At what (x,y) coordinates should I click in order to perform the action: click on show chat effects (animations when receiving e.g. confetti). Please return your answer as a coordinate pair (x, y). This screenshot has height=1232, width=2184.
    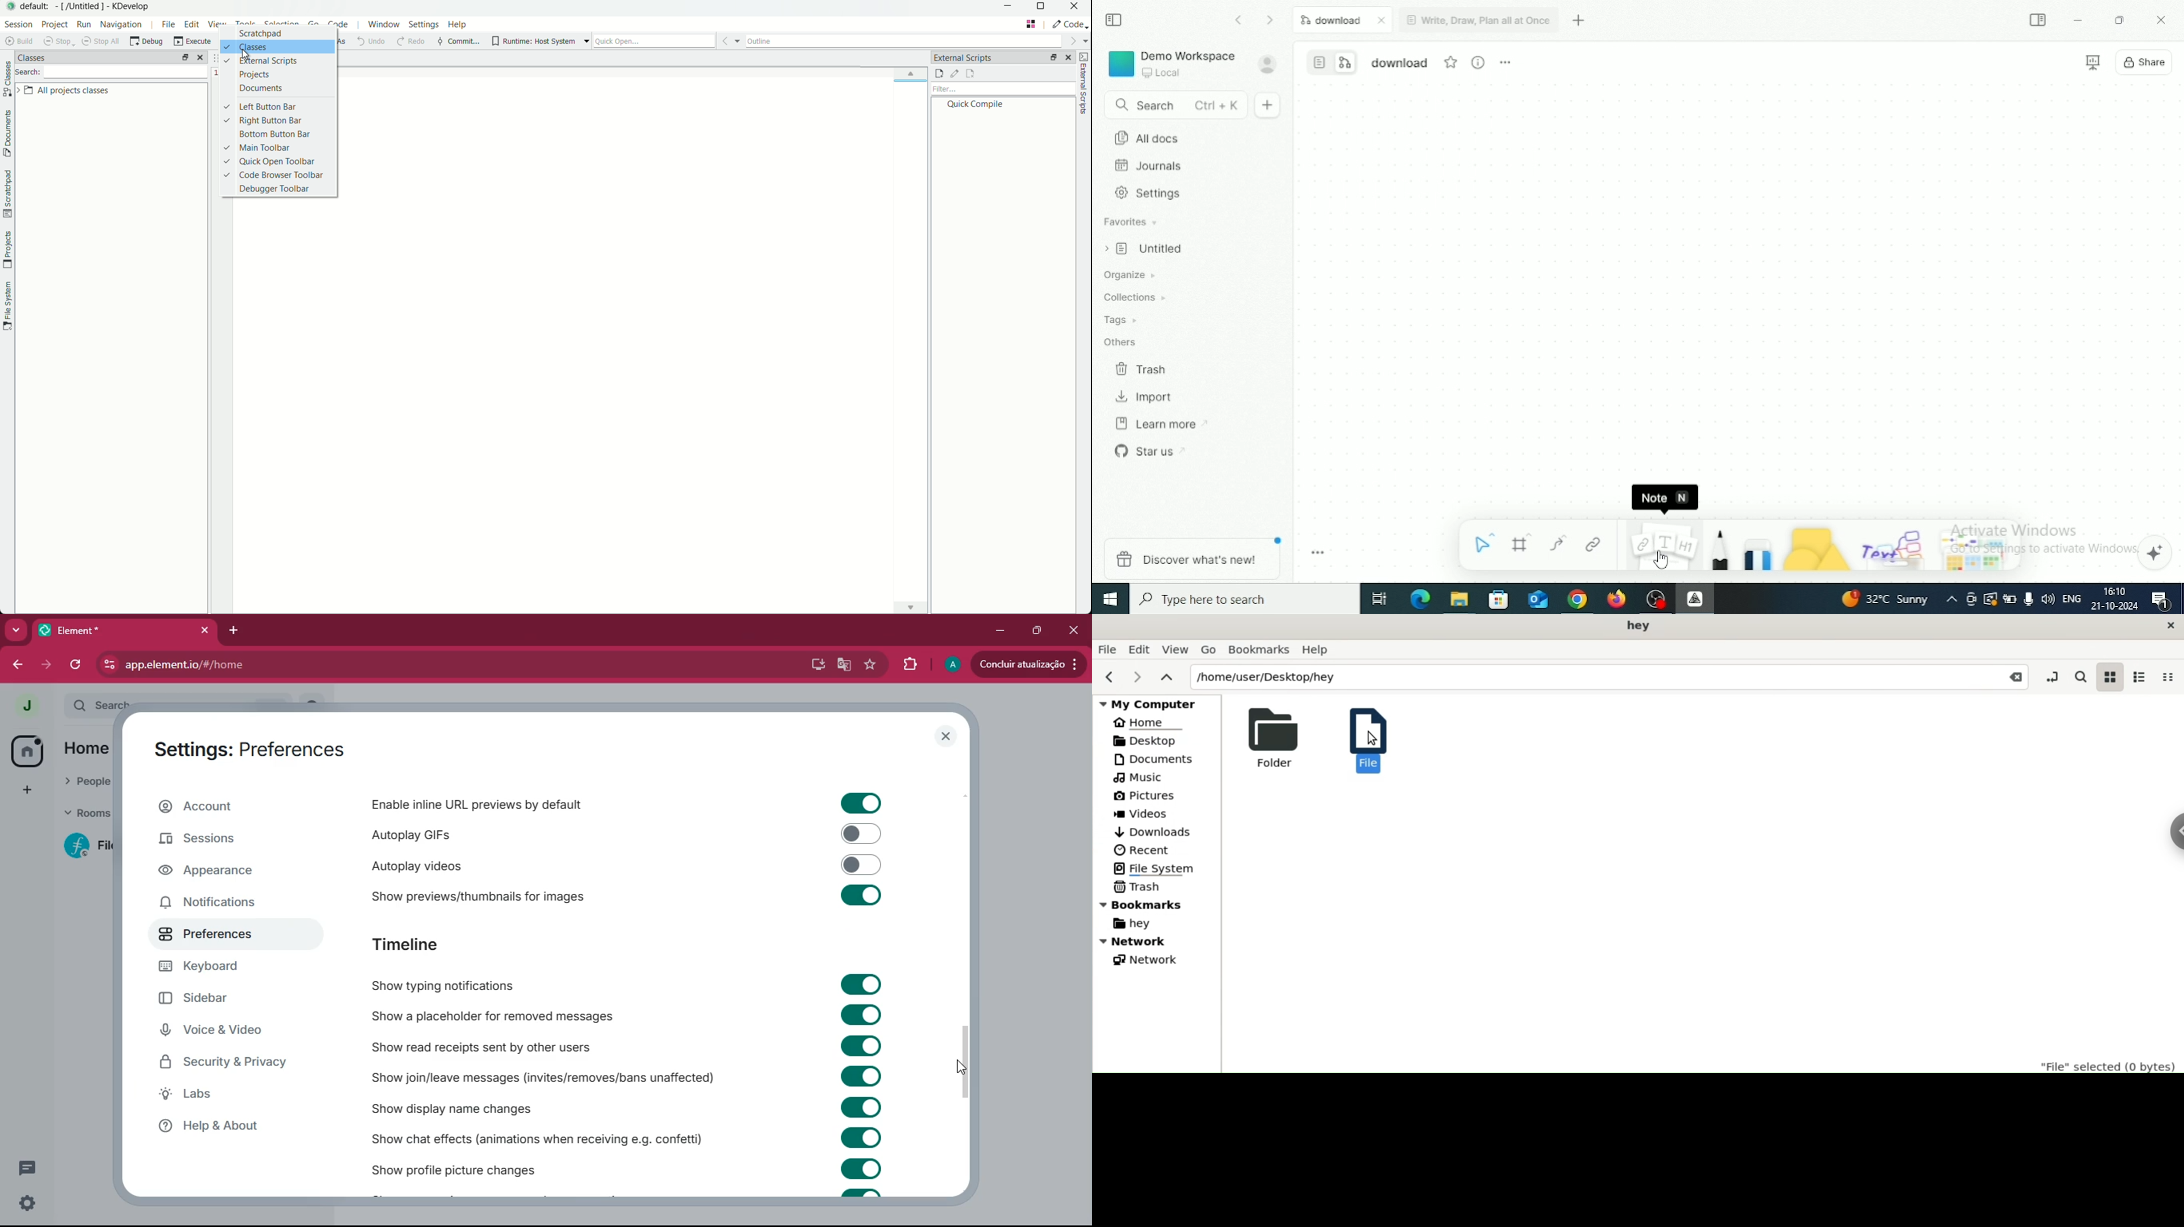
    Looking at the image, I should click on (539, 1137).